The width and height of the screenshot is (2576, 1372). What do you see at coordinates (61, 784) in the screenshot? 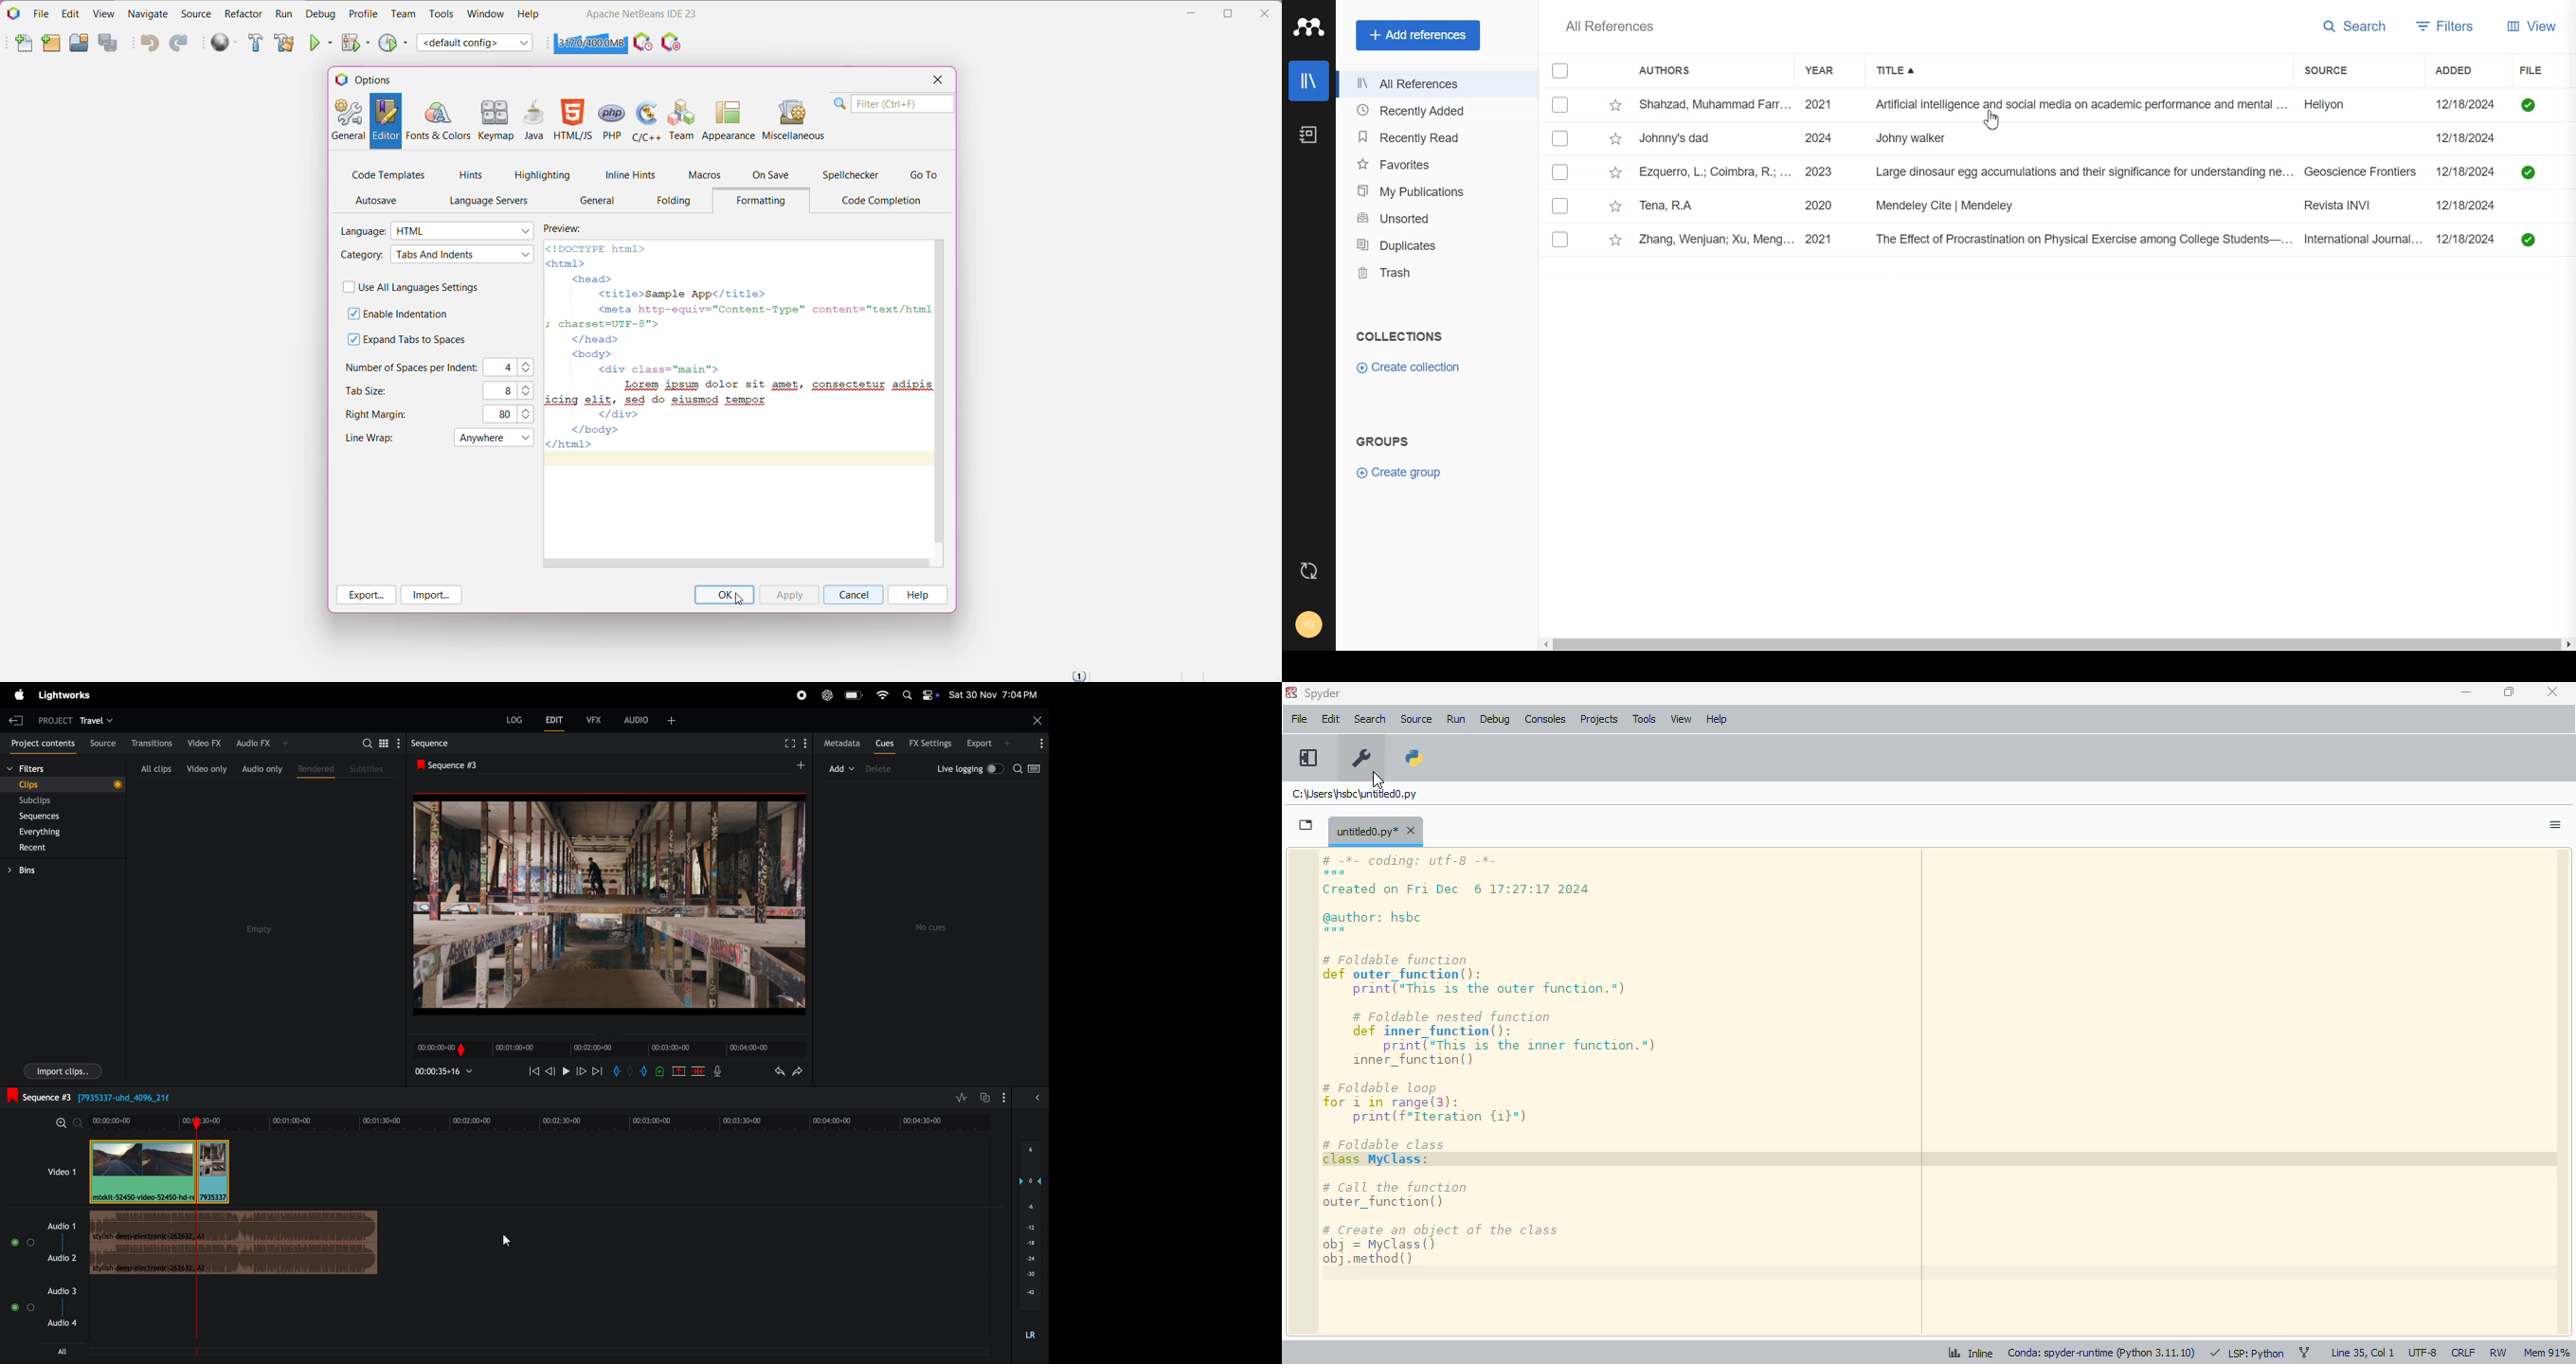
I see `clips` at bounding box center [61, 784].